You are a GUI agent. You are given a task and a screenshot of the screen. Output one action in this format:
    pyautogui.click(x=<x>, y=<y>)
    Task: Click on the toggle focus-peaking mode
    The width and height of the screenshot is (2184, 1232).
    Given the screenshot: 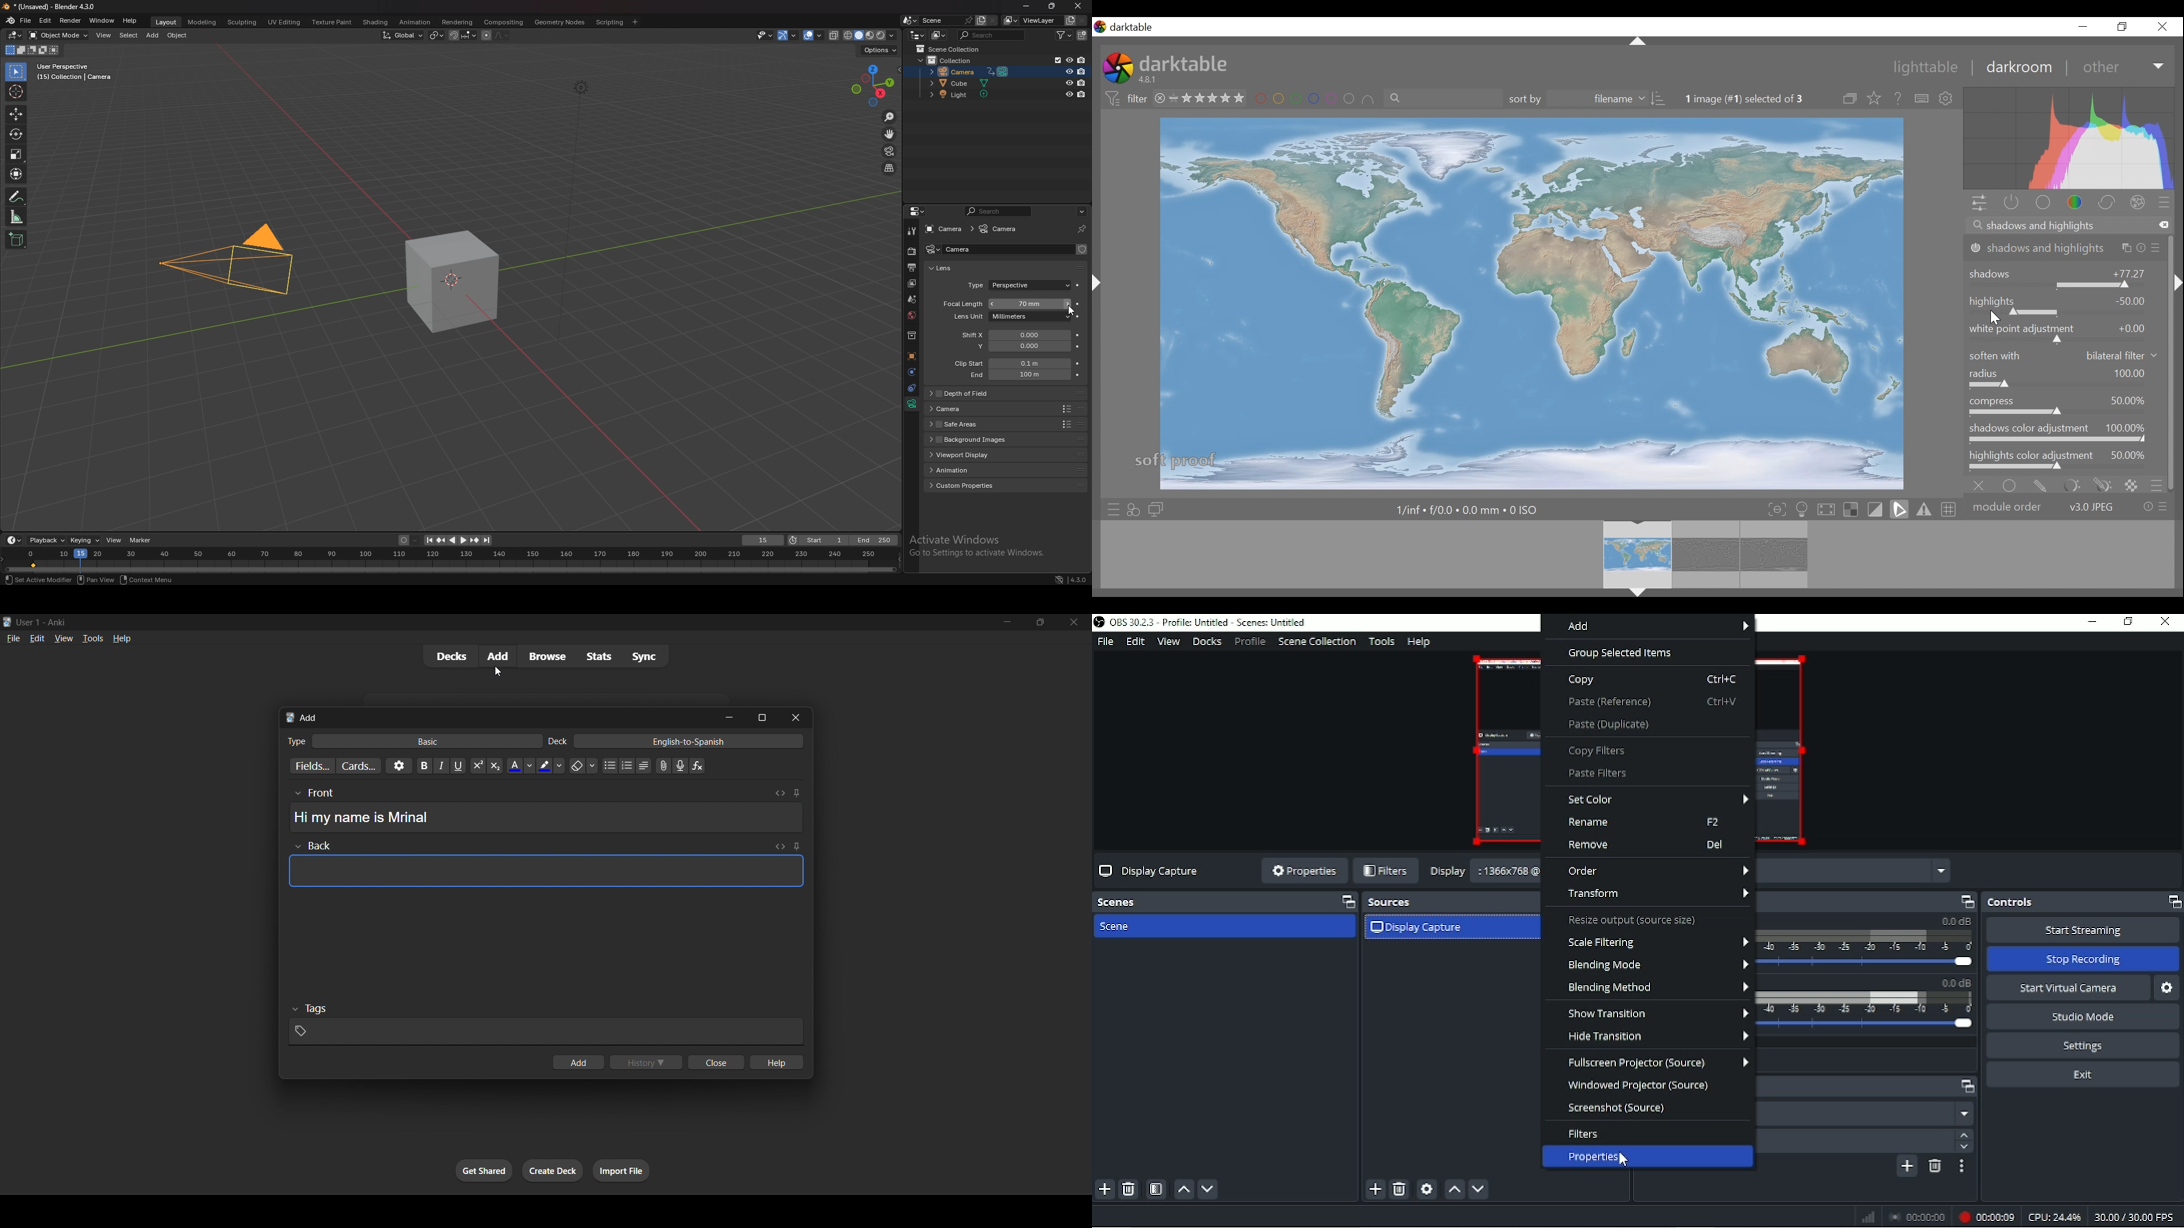 What is the action you would take?
    pyautogui.click(x=1777, y=509)
    